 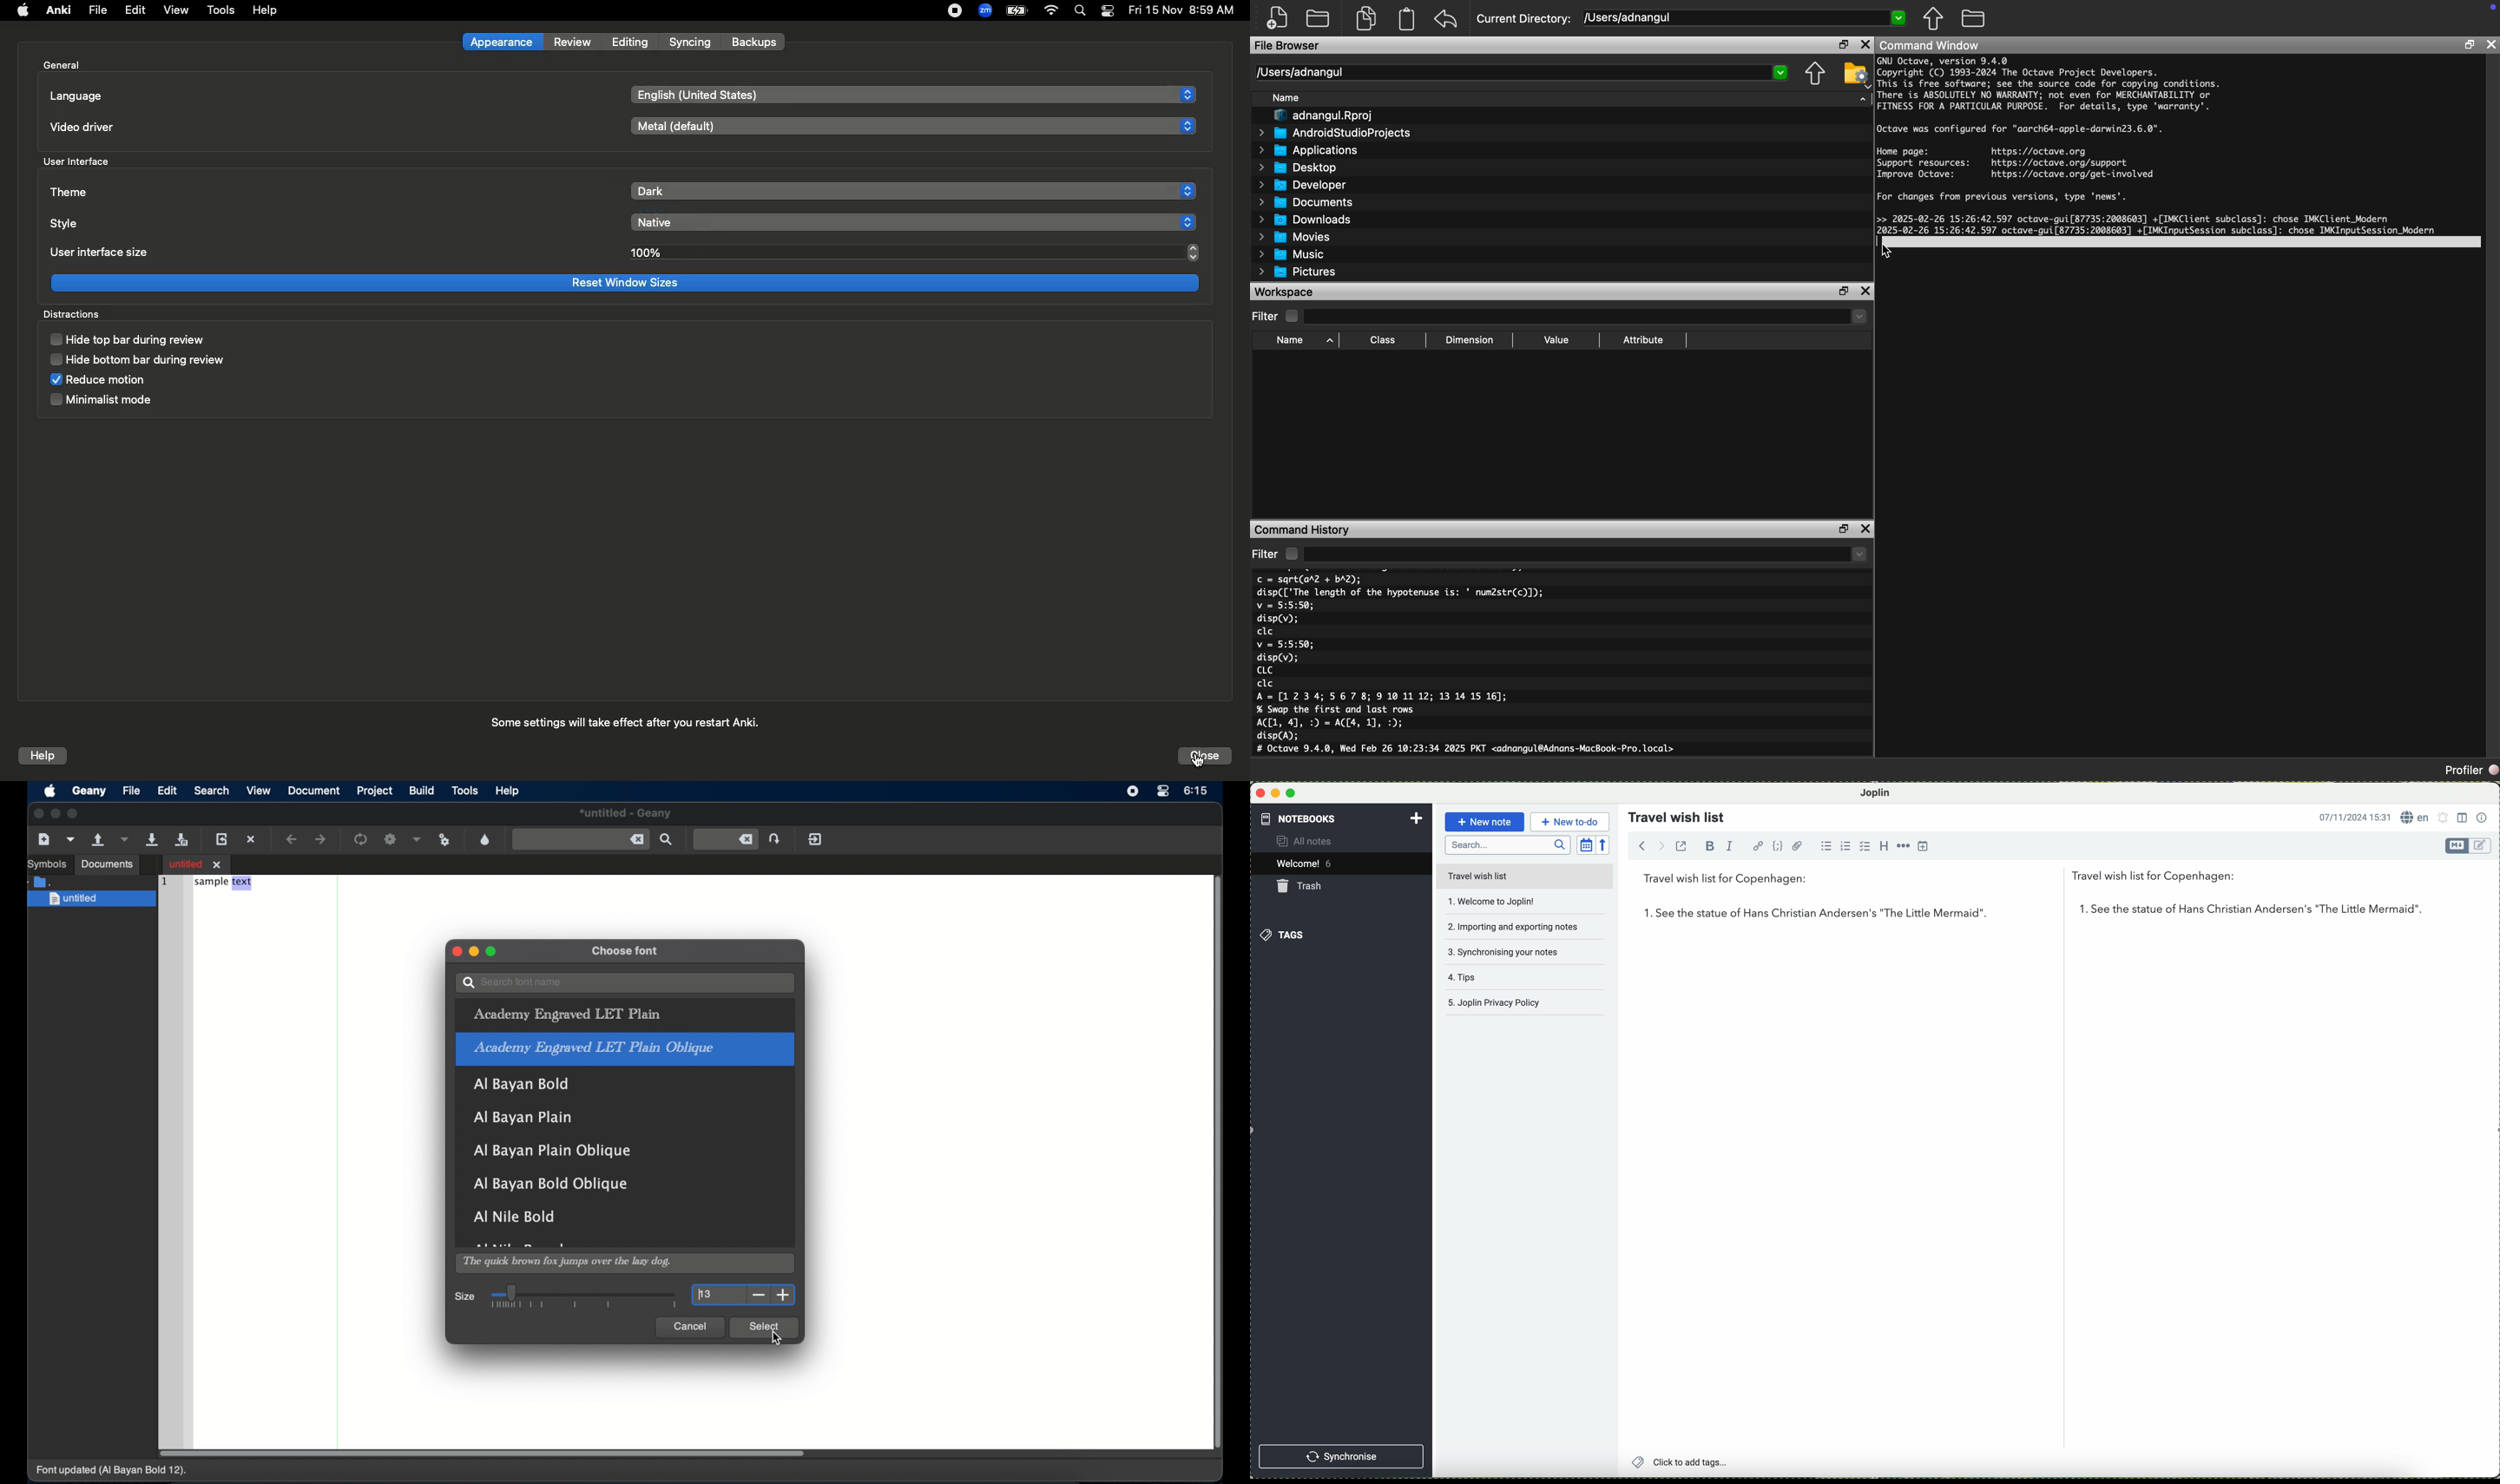 What do you see at coordinates (576, 42) in the screenshot?
I see `Review` at bounding box center [576, 42].